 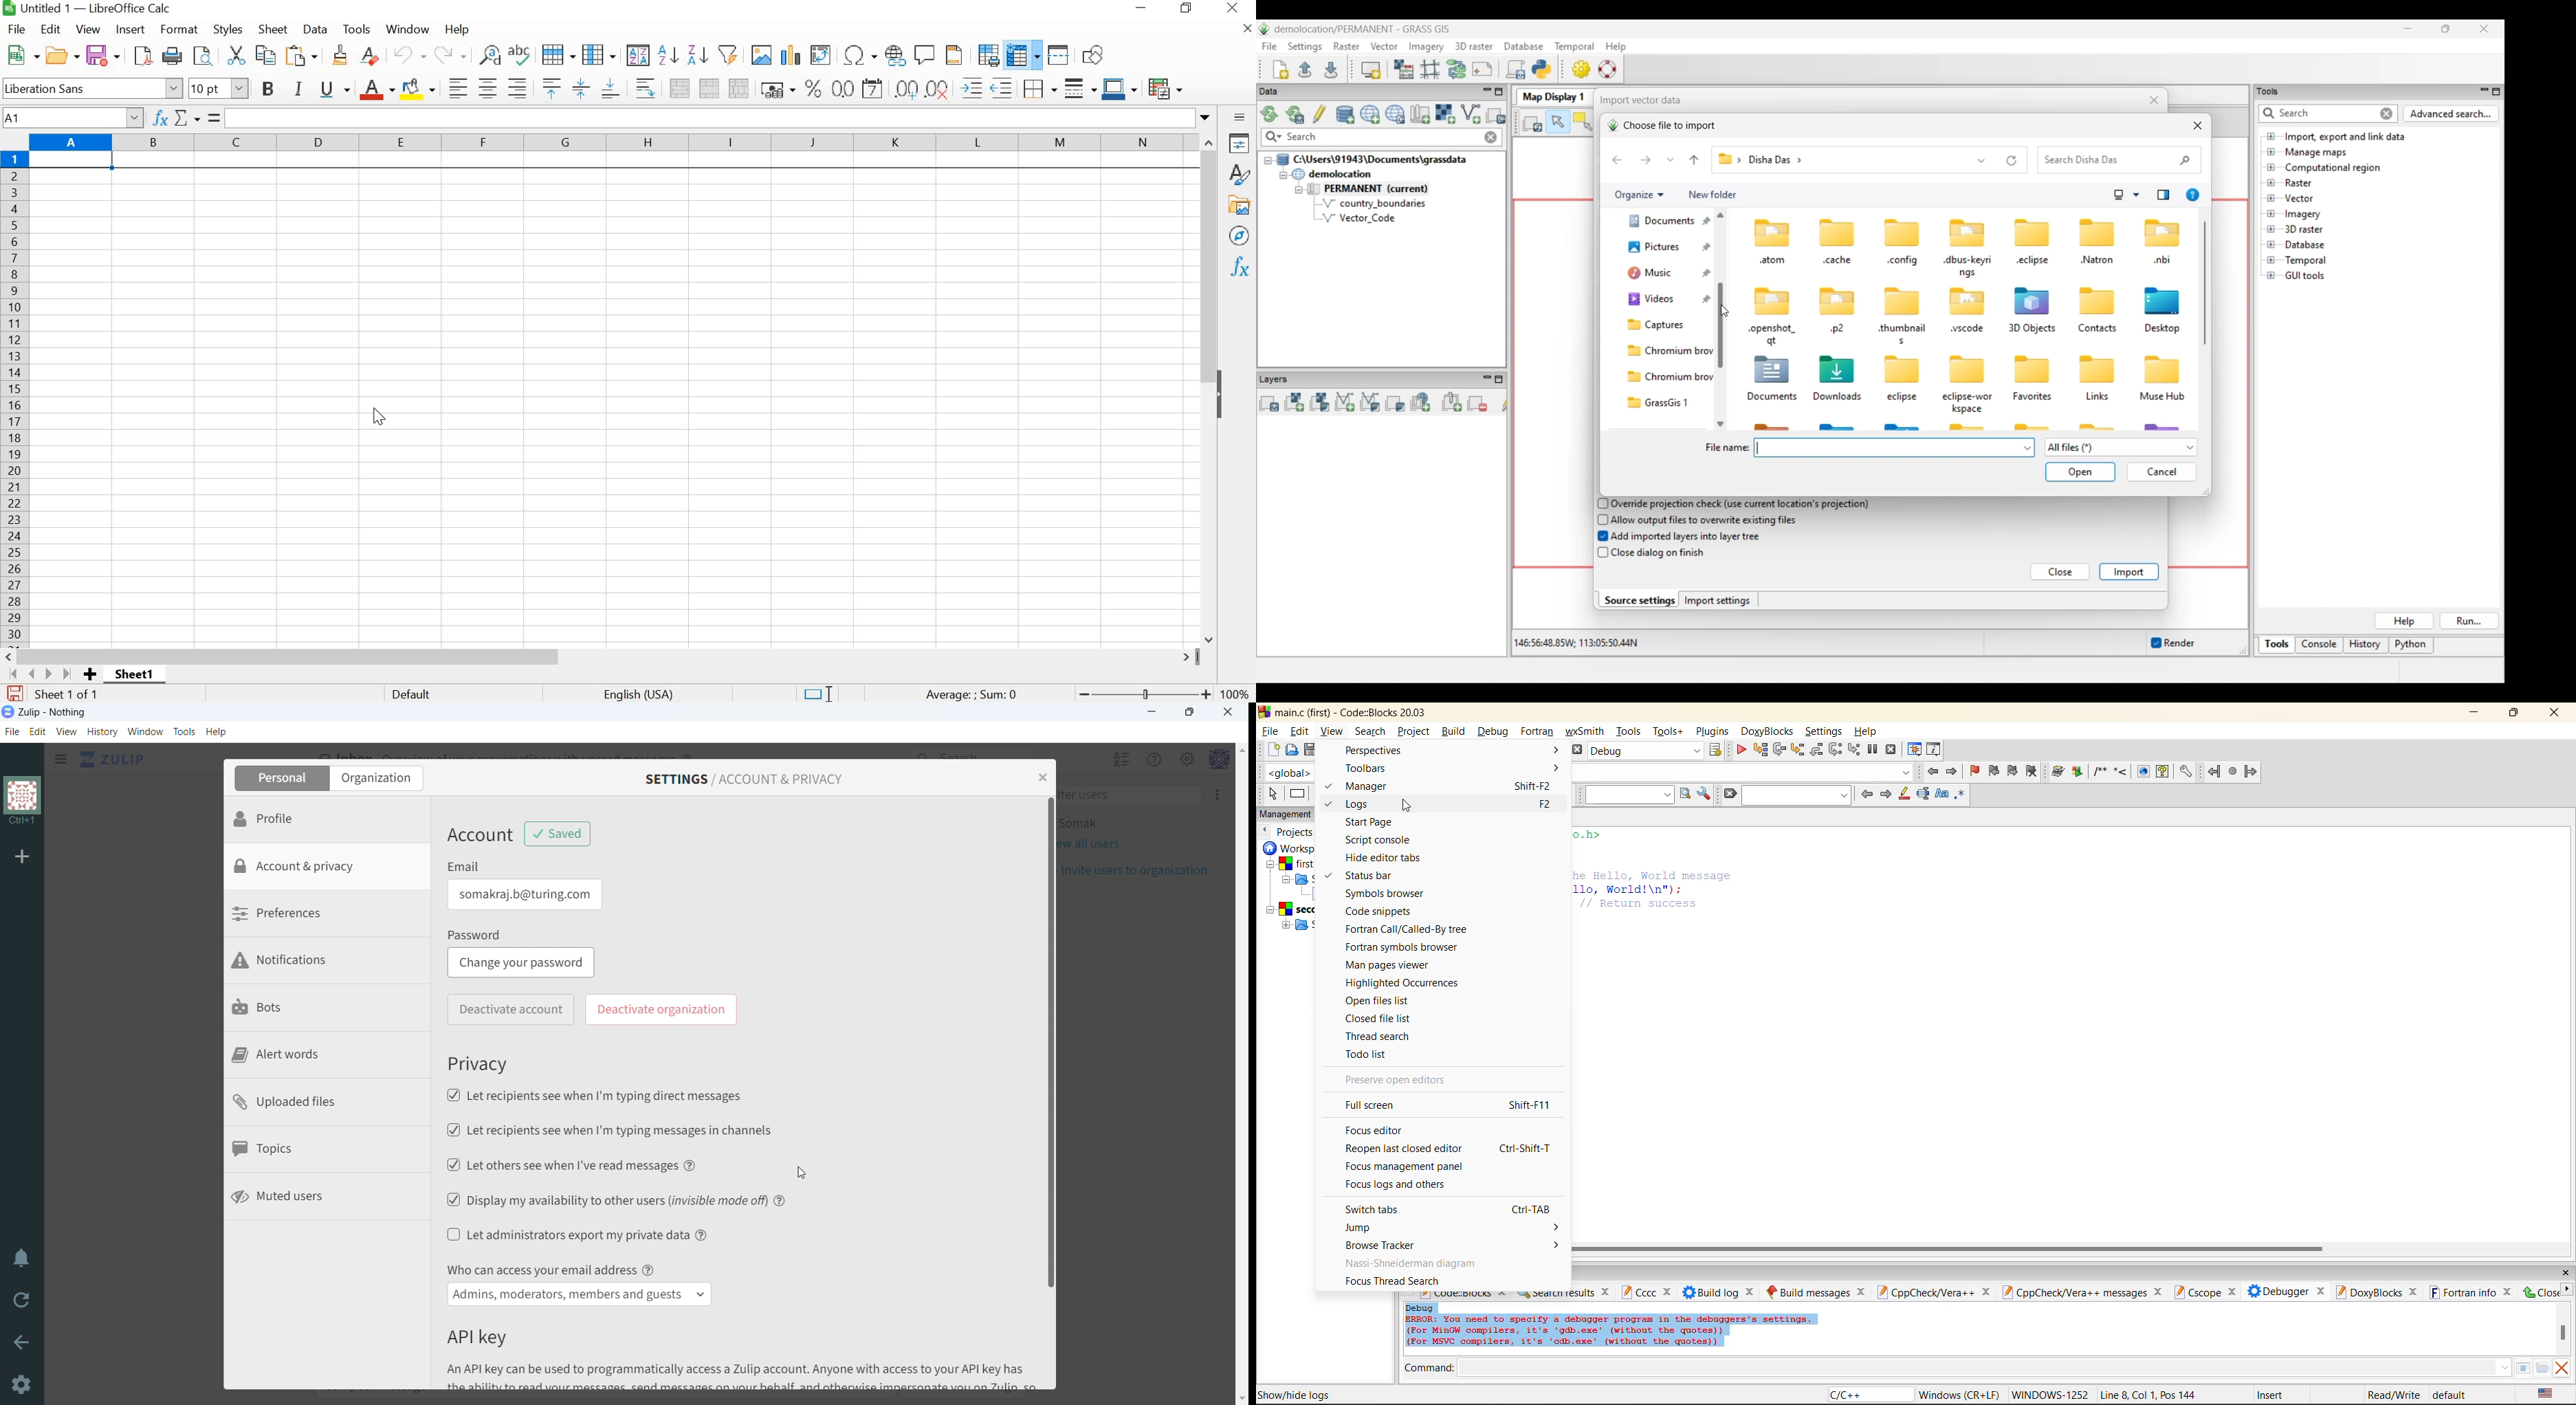 I want to click on STYLES, so click(x=1239, y=175).